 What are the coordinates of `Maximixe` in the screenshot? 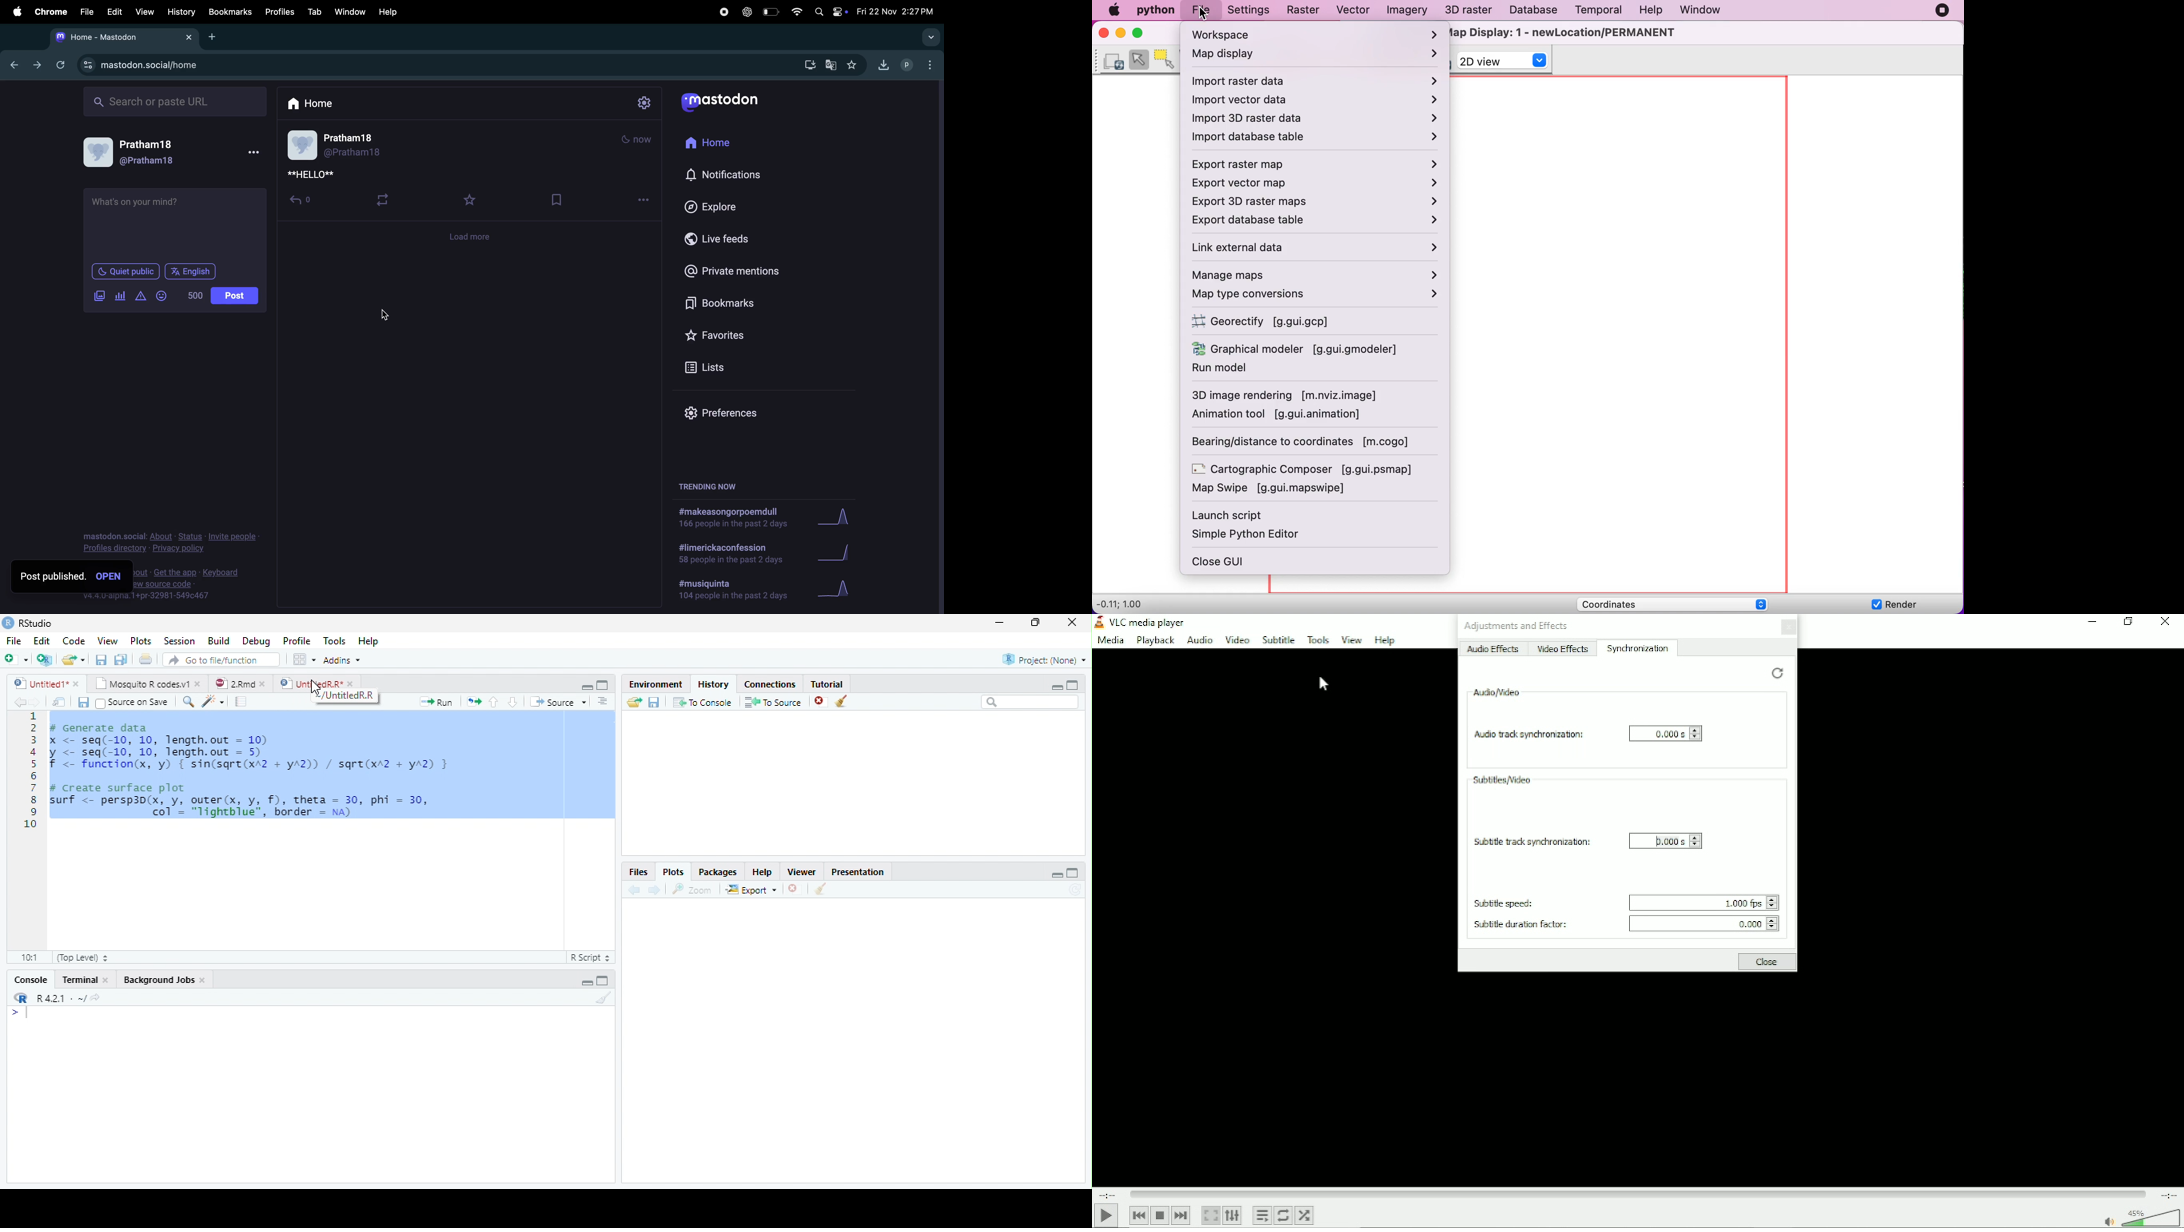 It's located at (603, 684).